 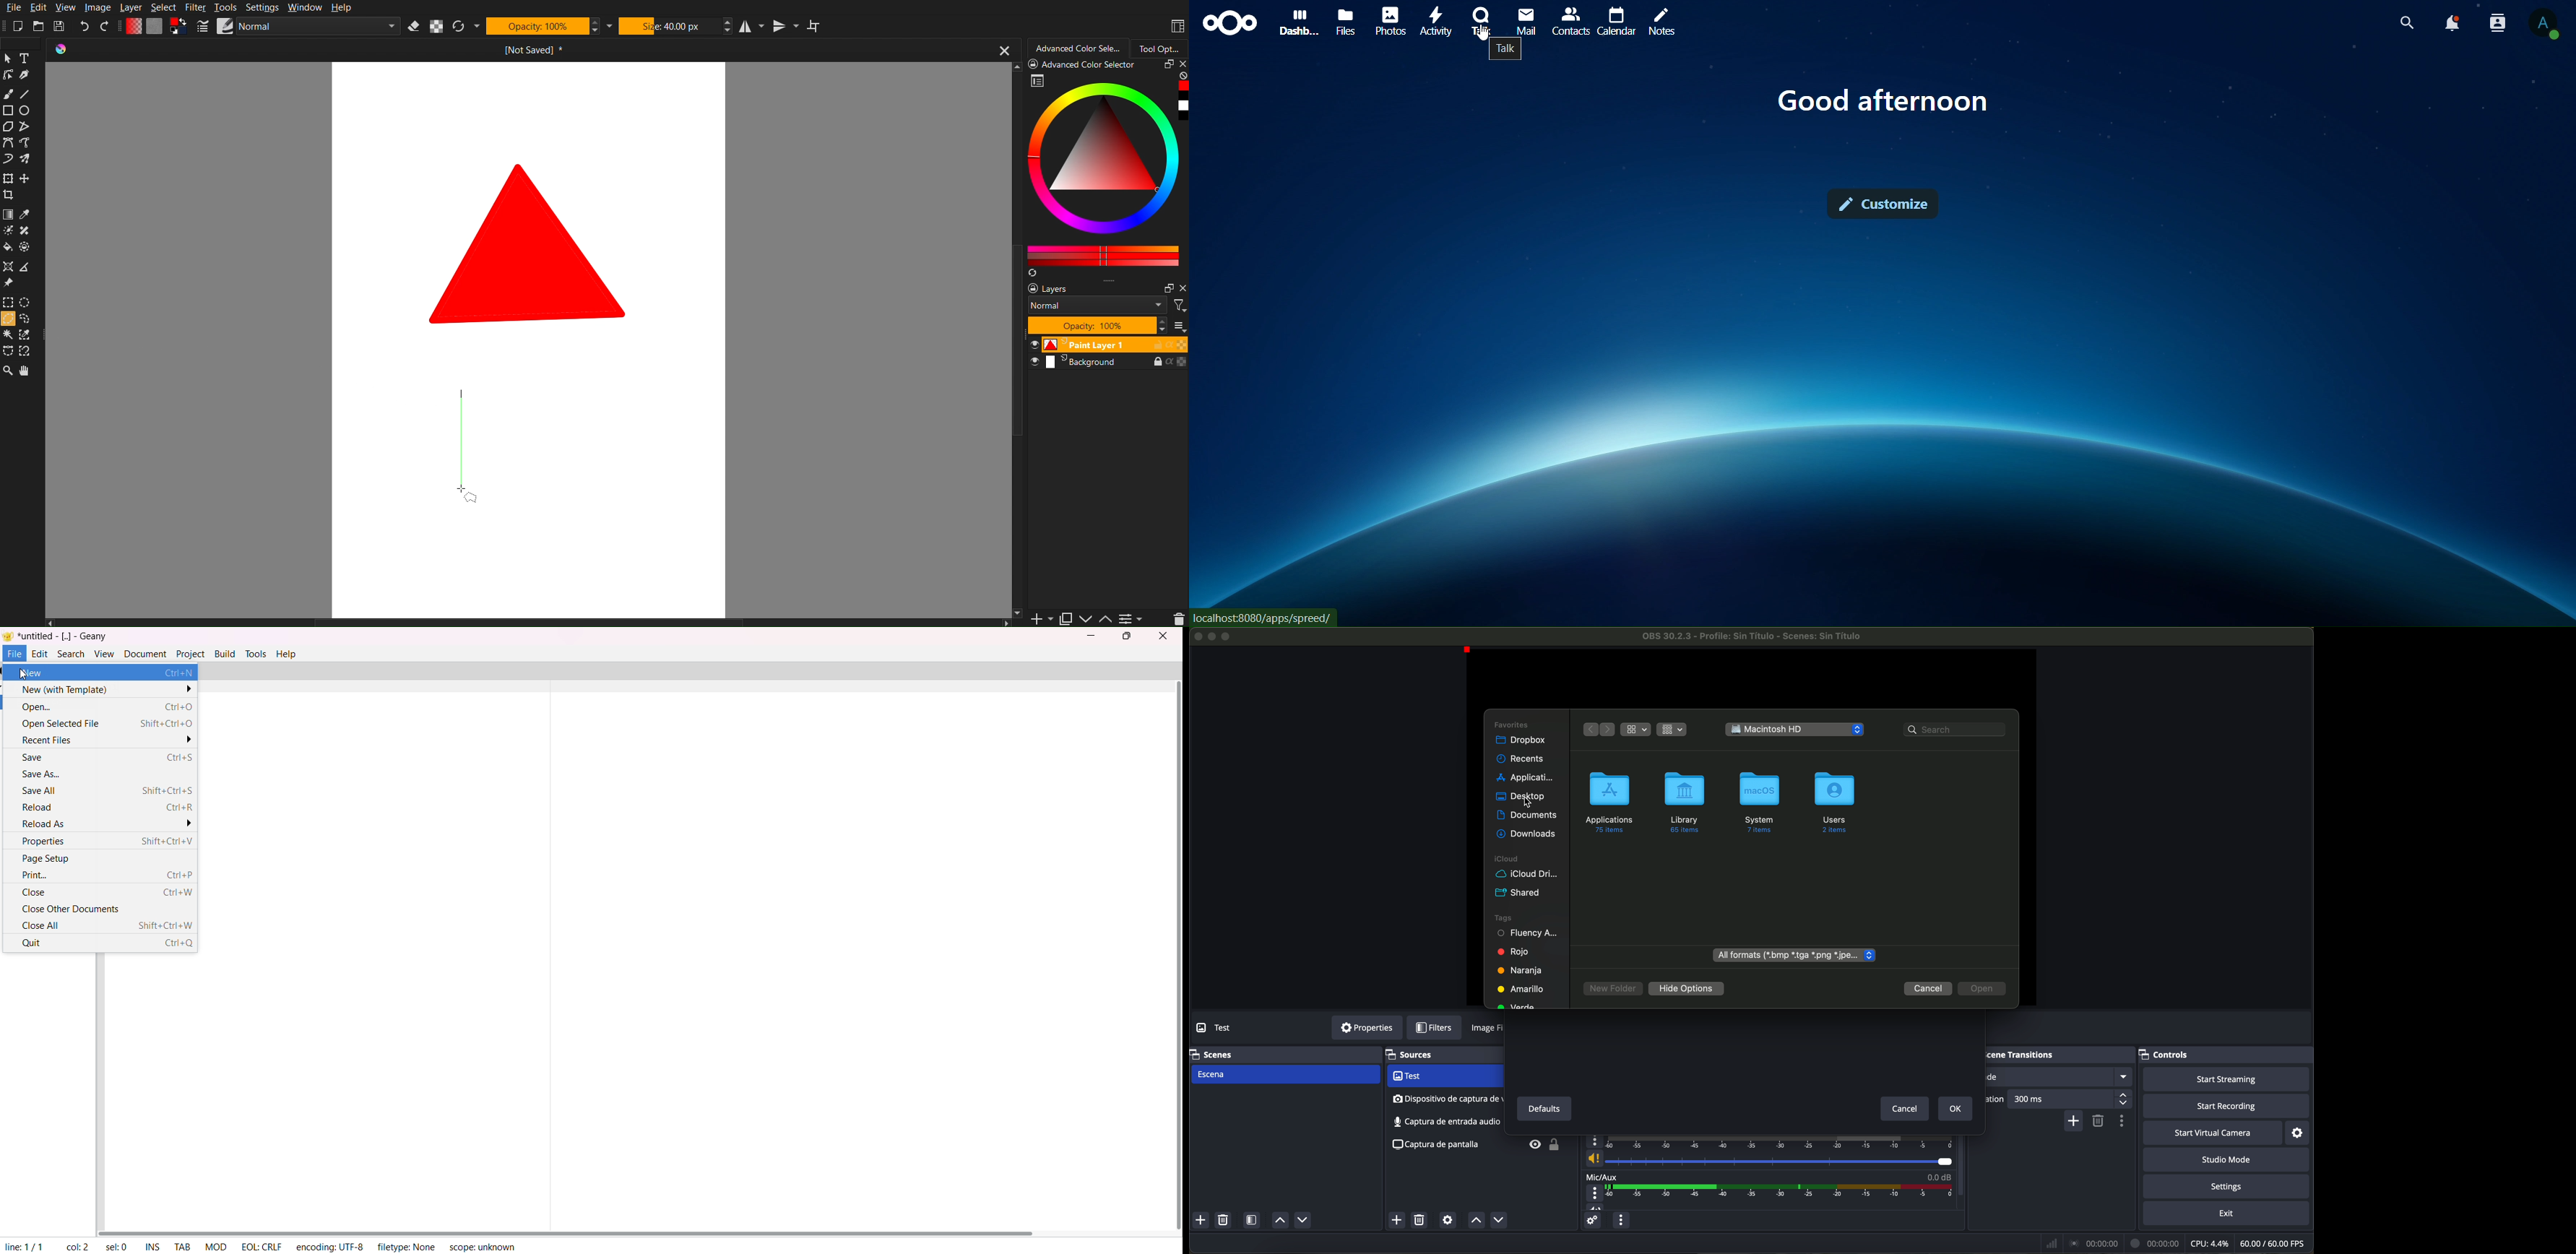 What do you see at coordinates (407, 1247) in the screenshot?
I see `filetype: None` at bounding box center [407, 1247].